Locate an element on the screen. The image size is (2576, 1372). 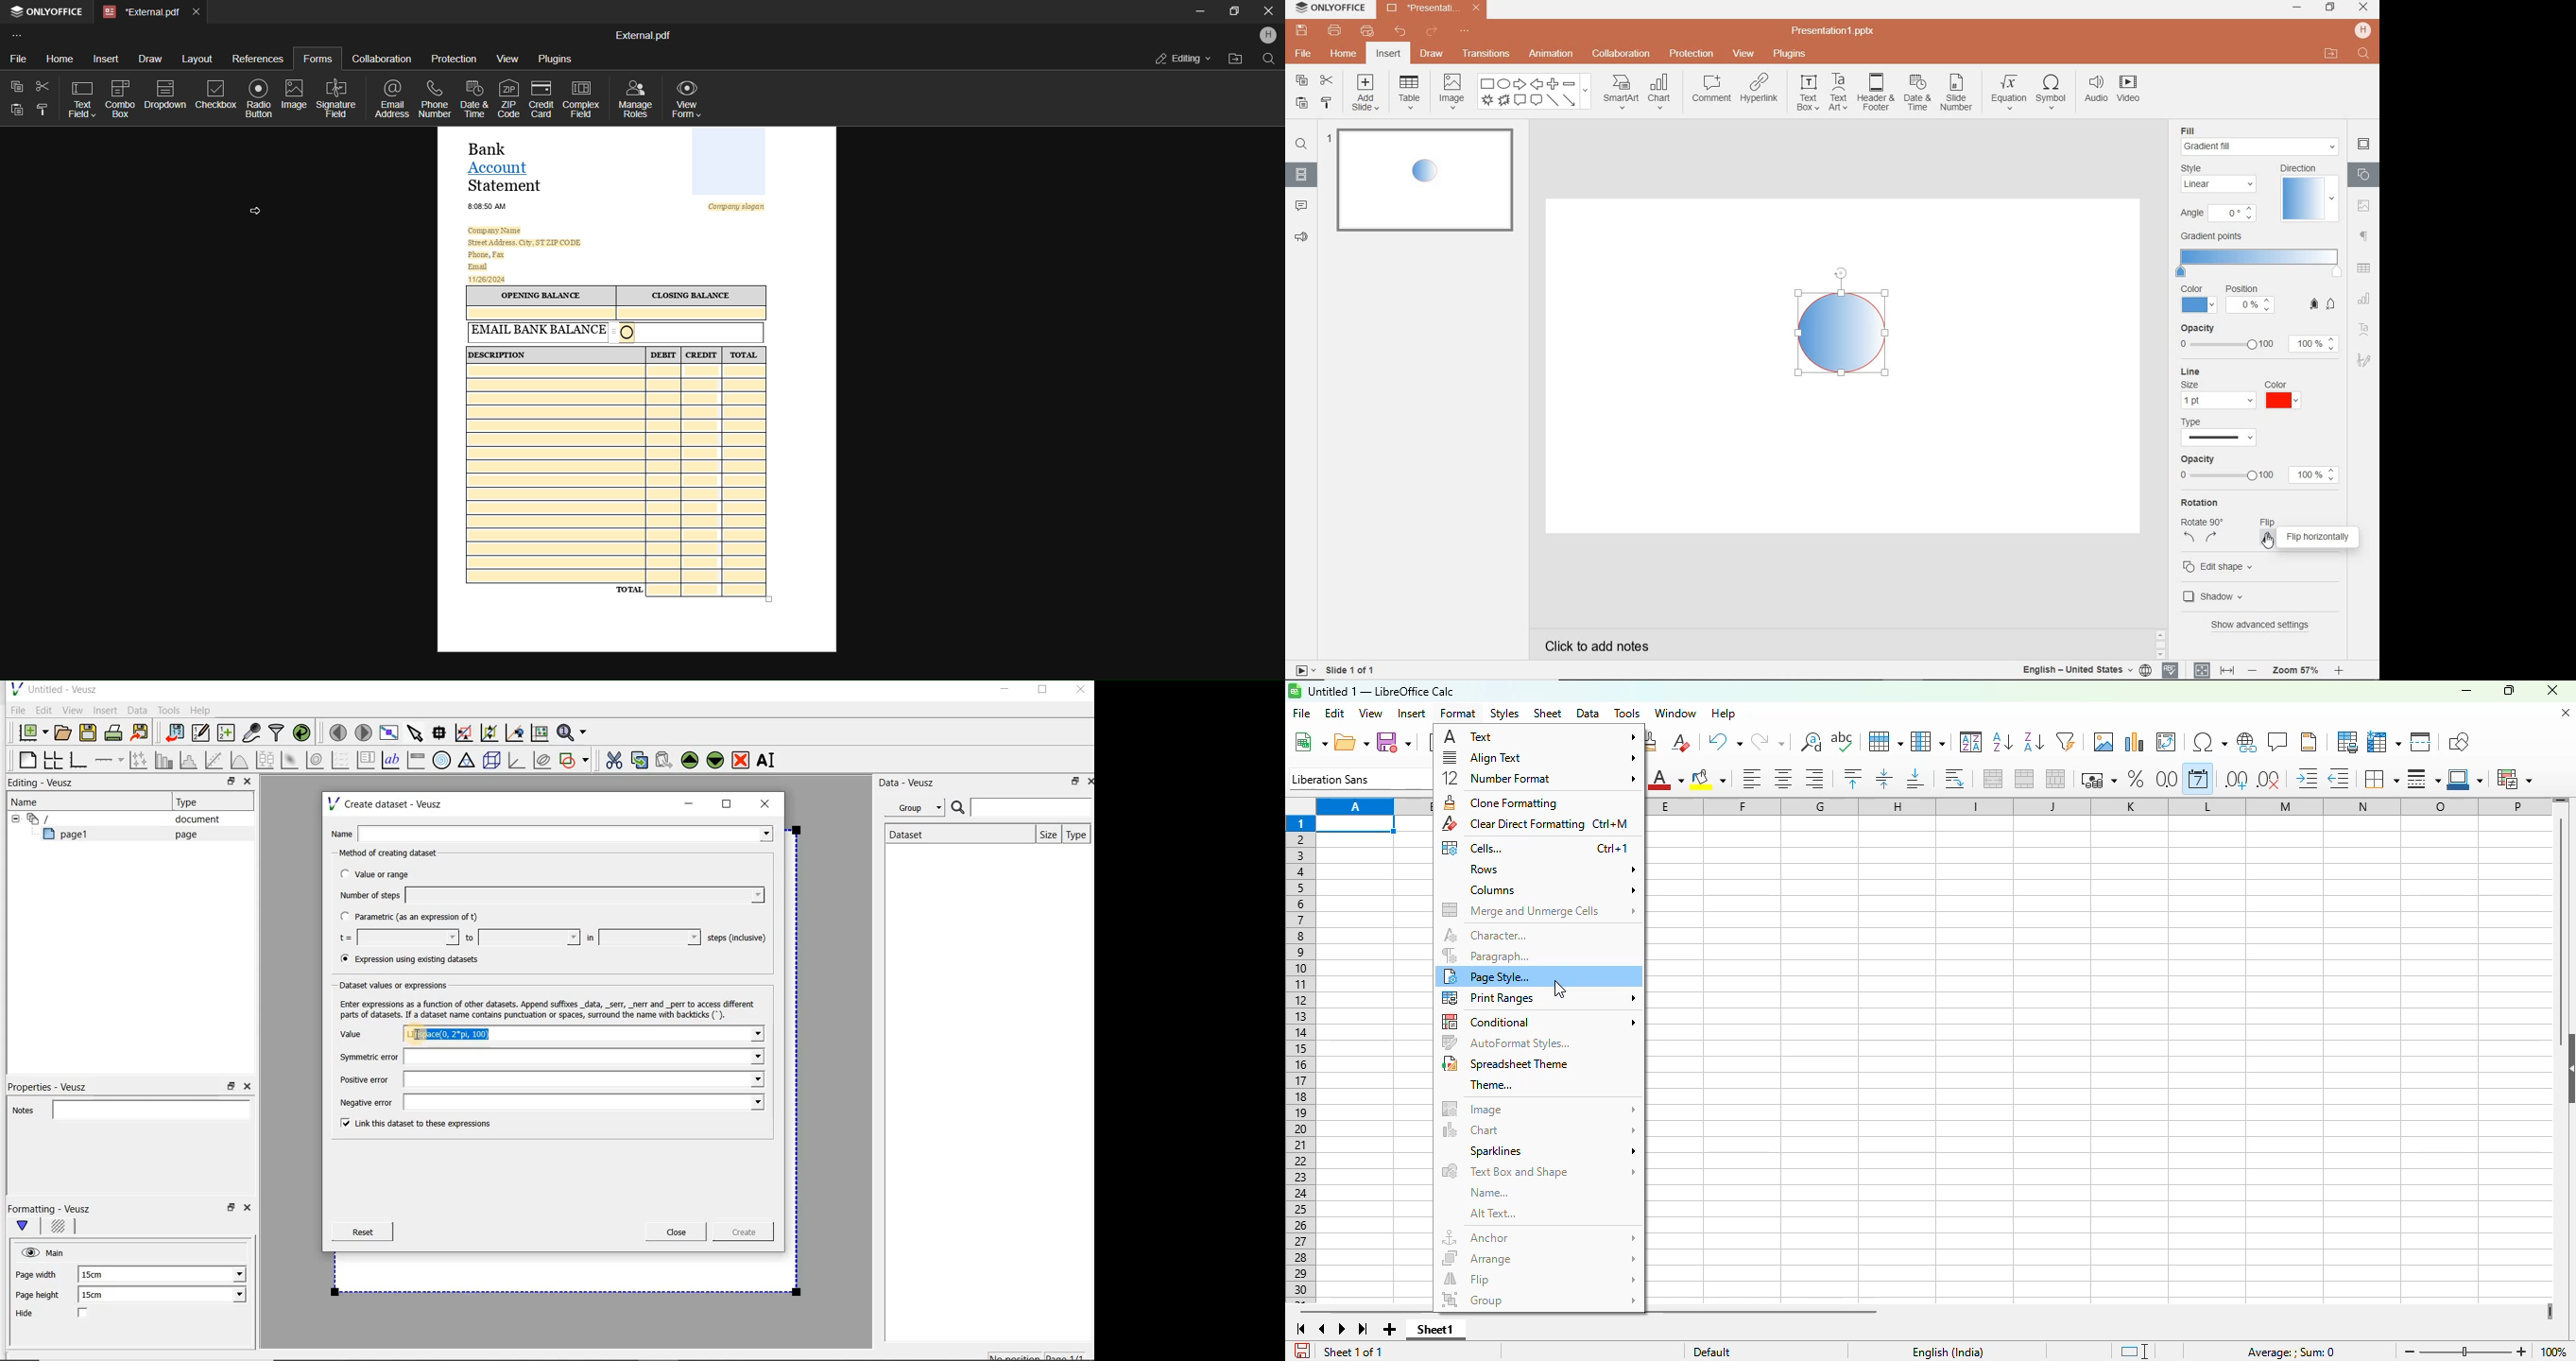
Close is located at coordinates (1268, 12).